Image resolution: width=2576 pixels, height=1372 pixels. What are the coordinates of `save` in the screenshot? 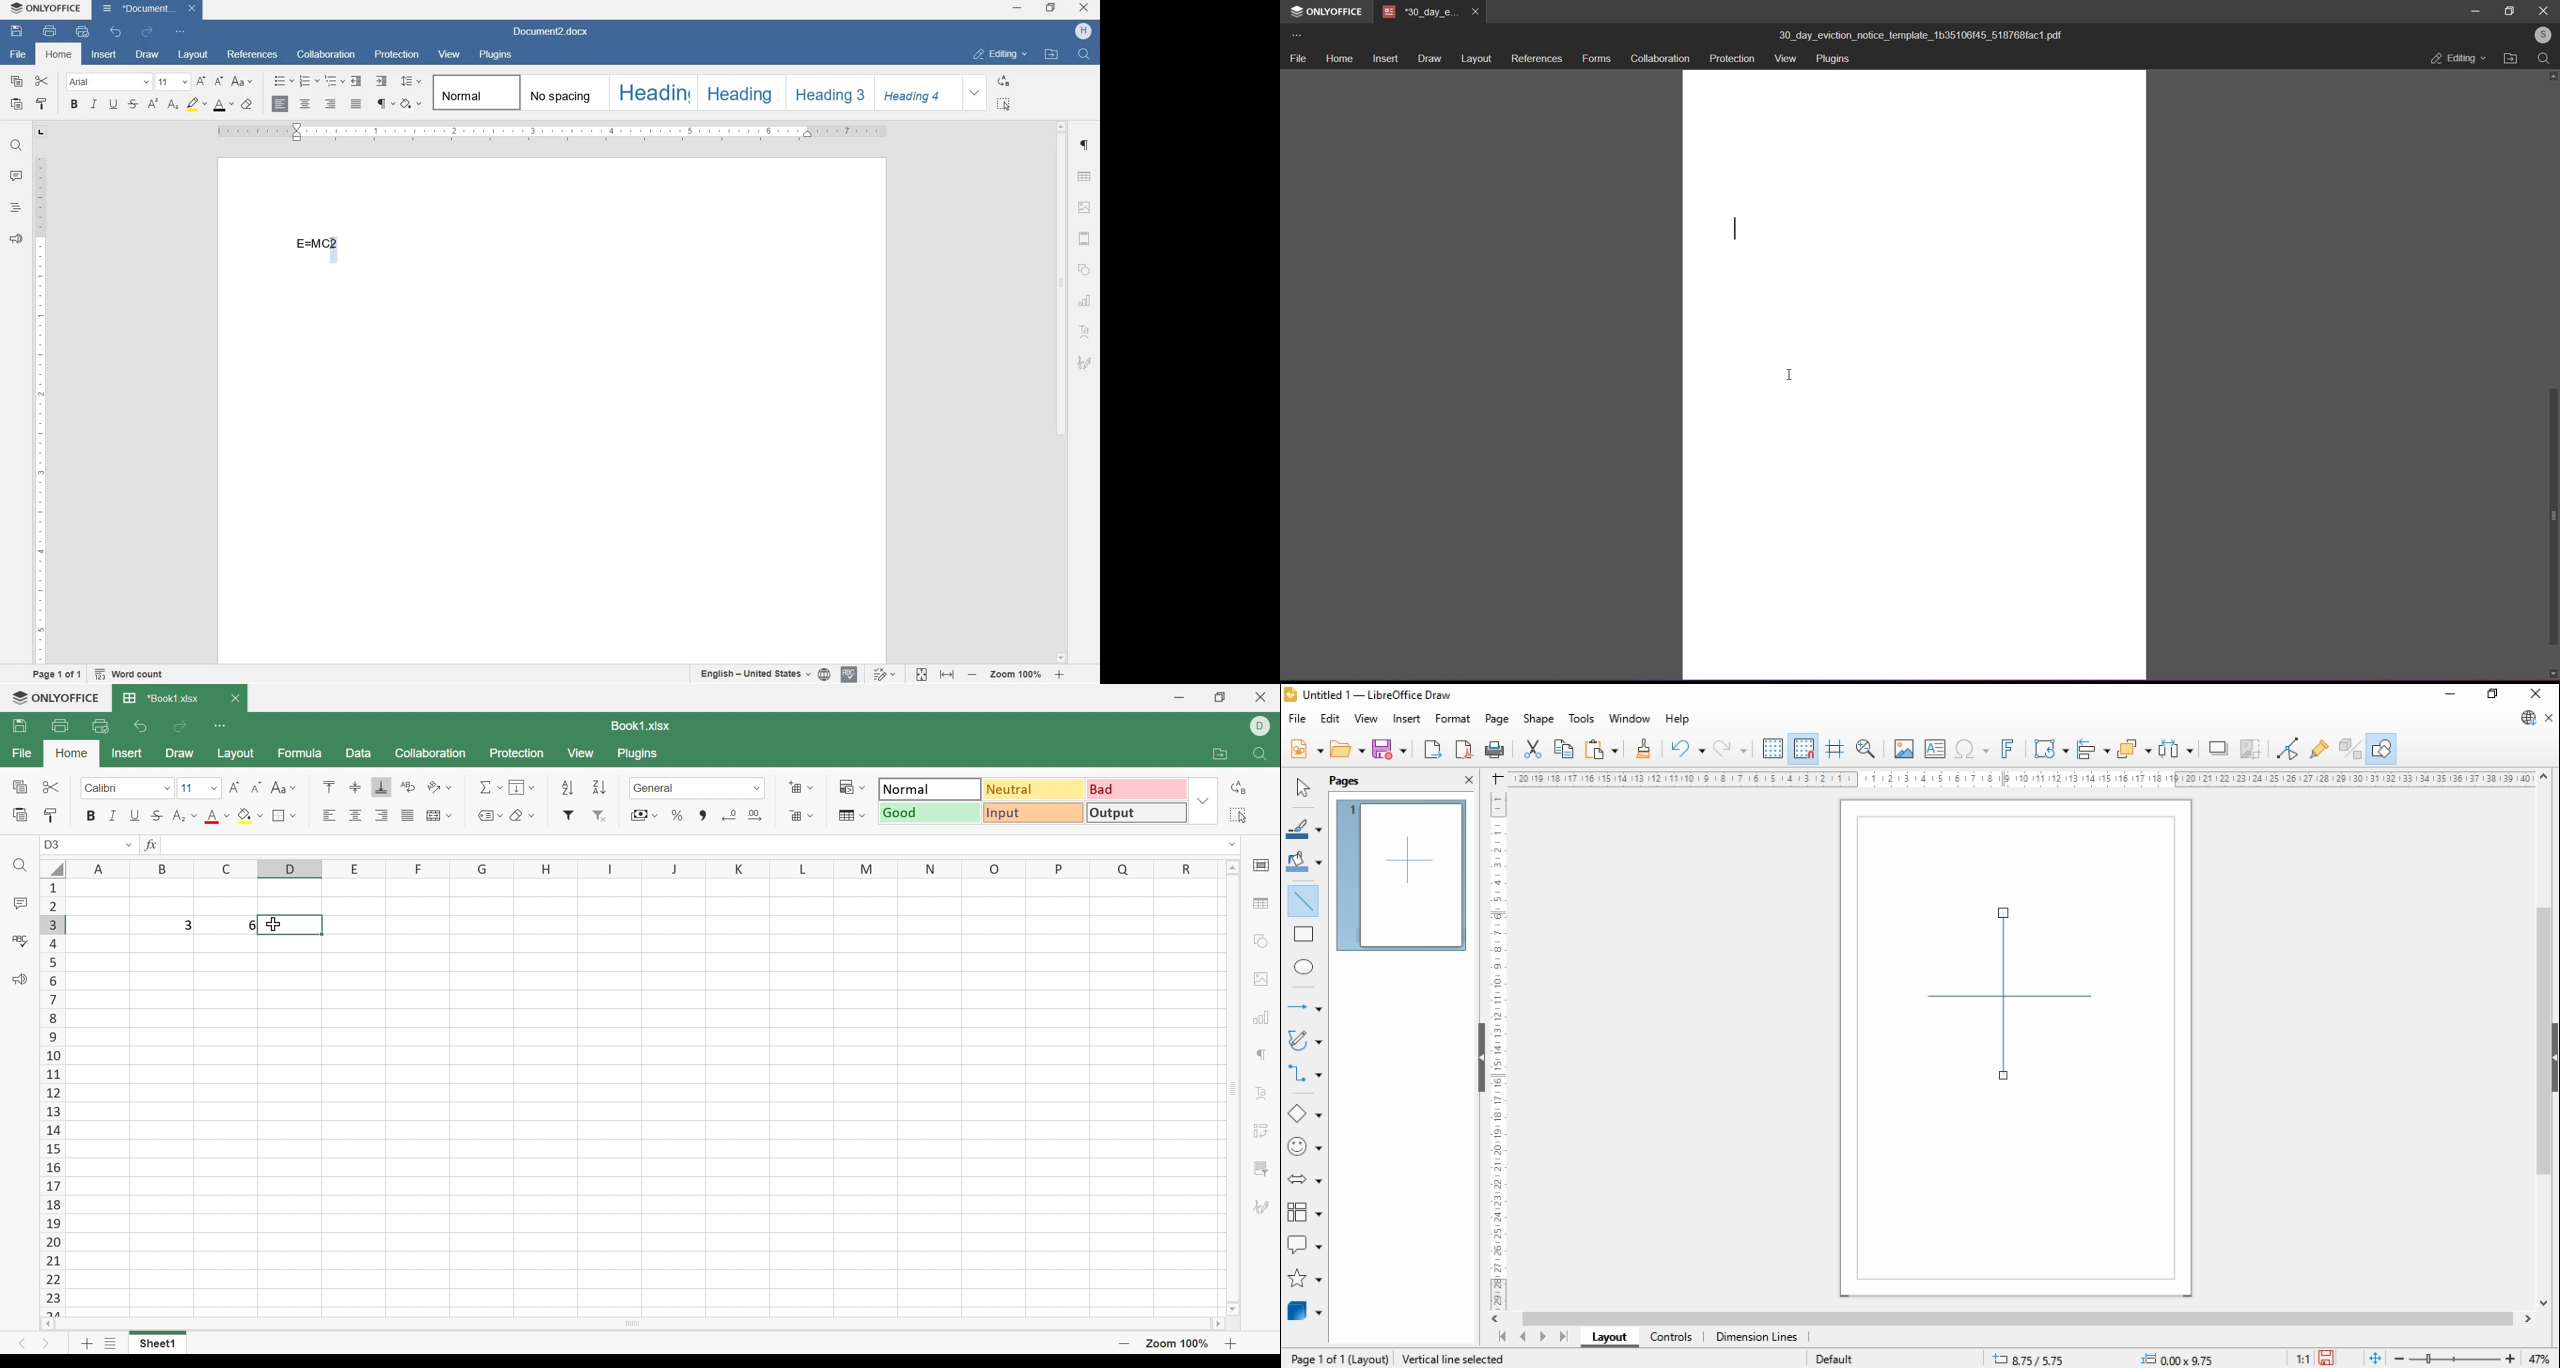 It's located at (16, 31).